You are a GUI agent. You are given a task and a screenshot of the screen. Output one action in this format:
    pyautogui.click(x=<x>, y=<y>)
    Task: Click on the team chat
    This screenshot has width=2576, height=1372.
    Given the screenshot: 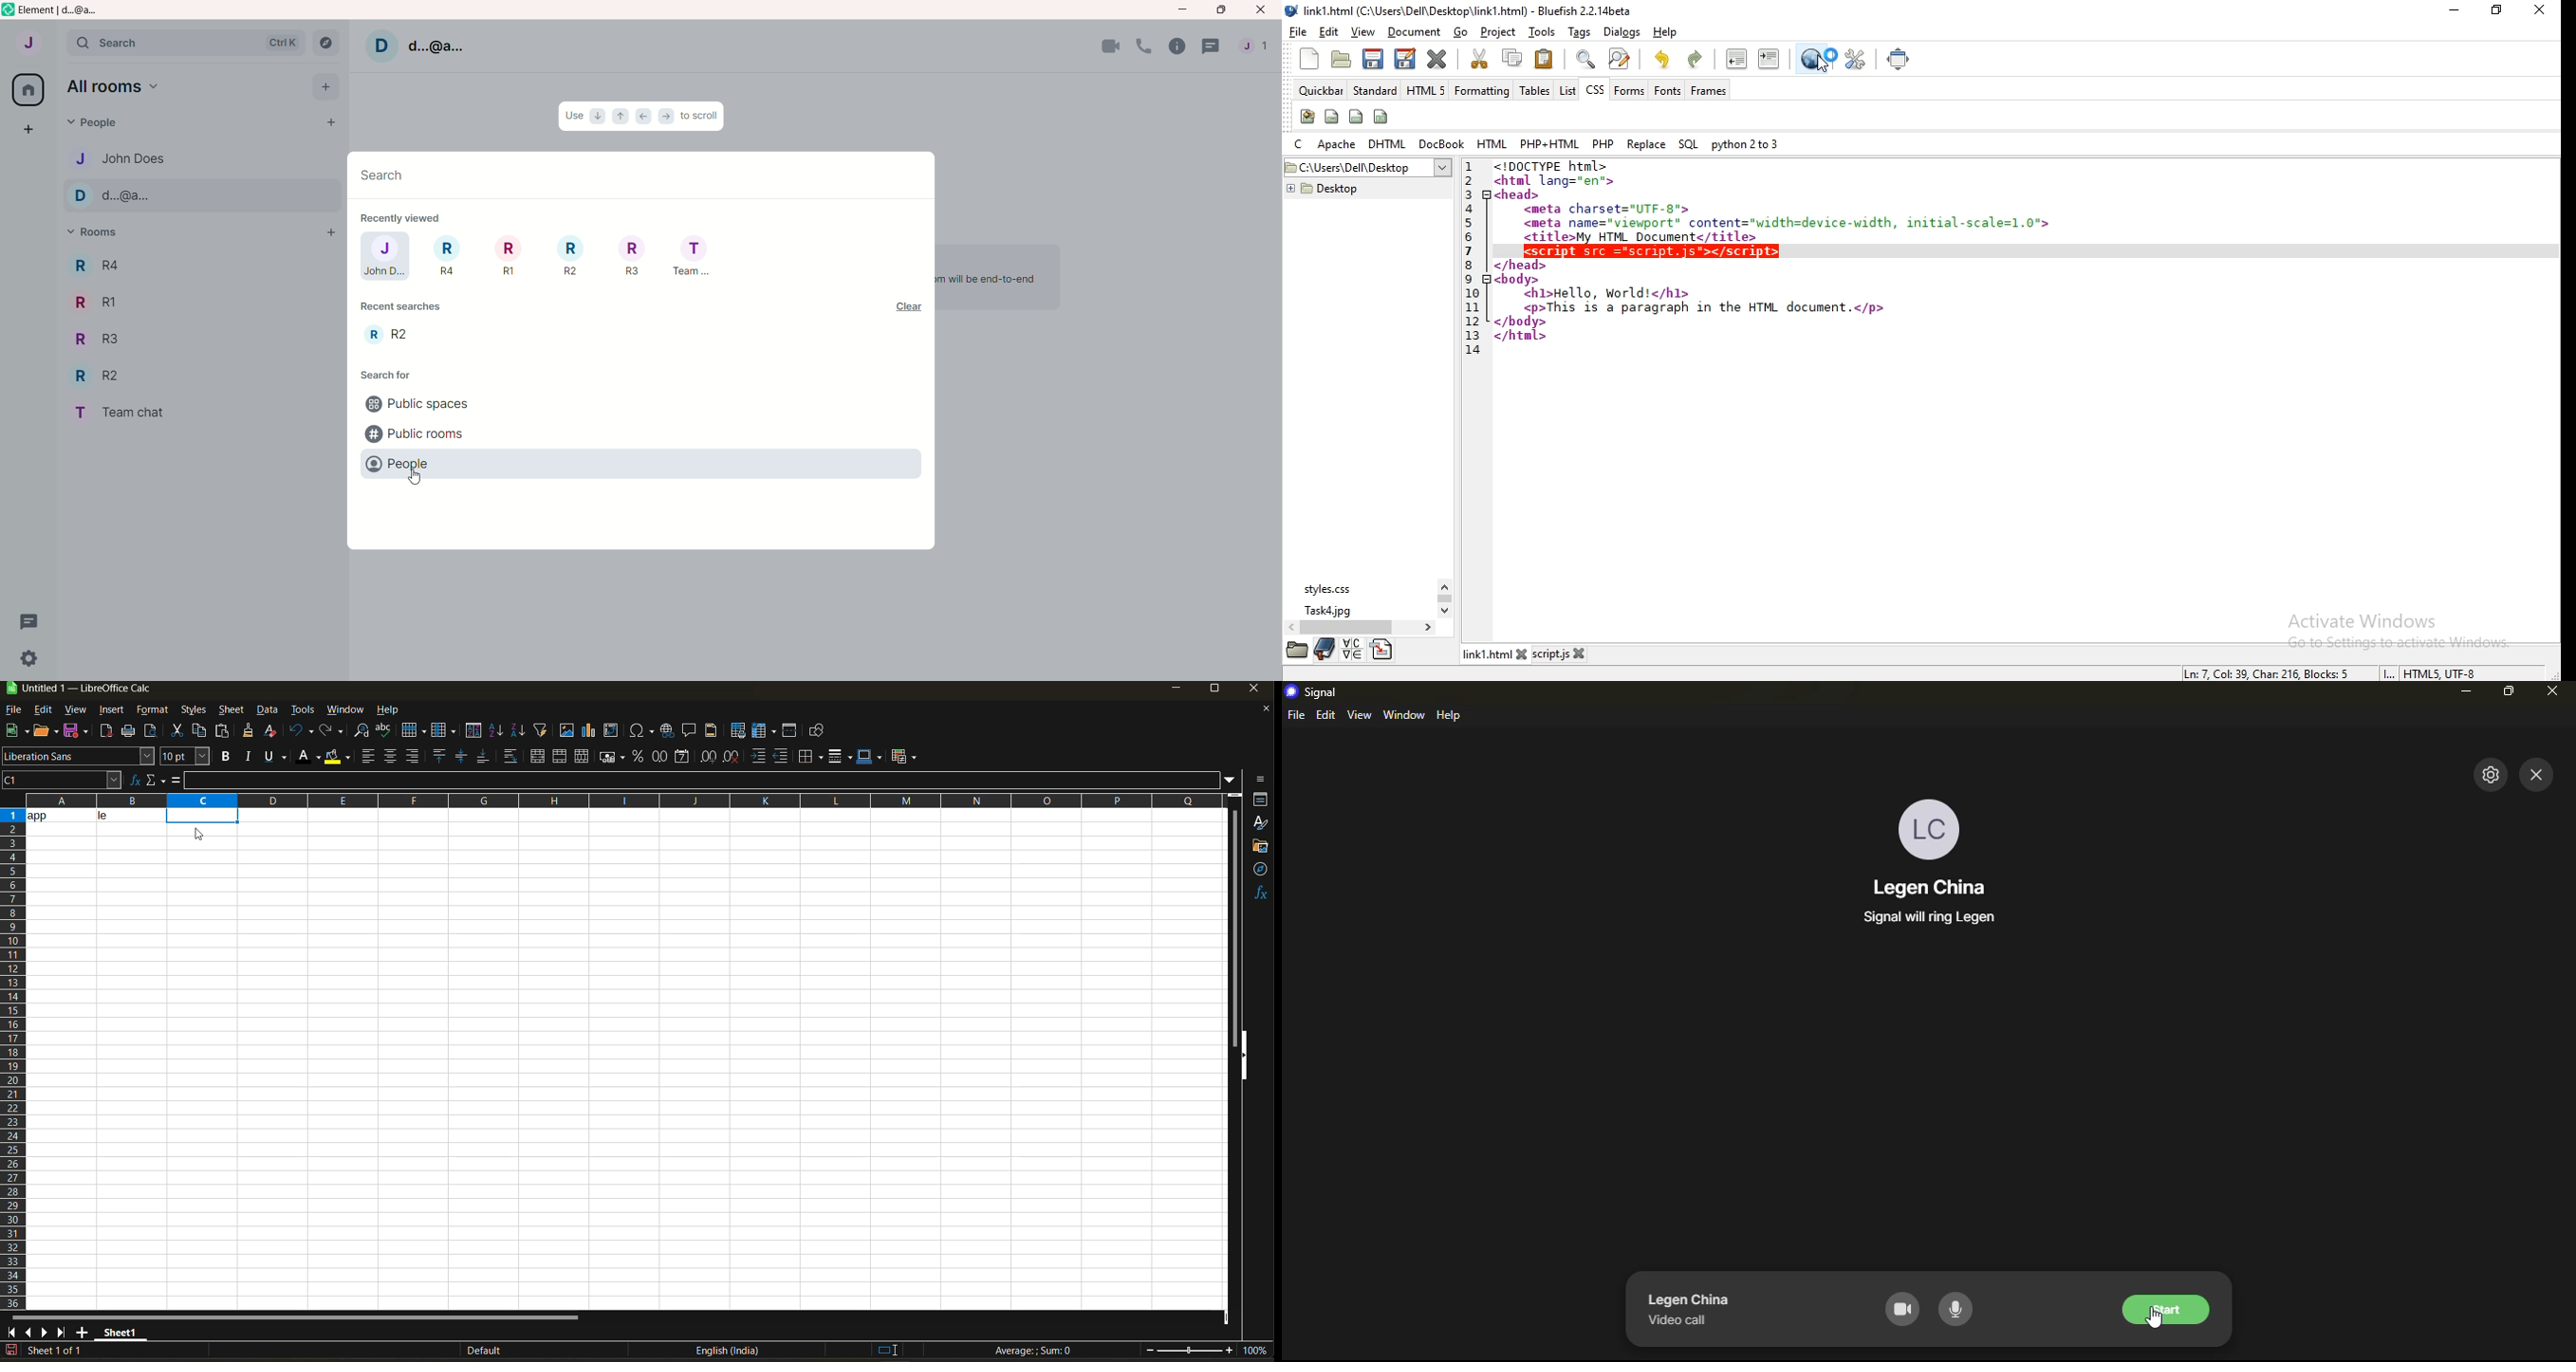 What is the action you would take?
    pyautogui.click(x=129, y=414)
    